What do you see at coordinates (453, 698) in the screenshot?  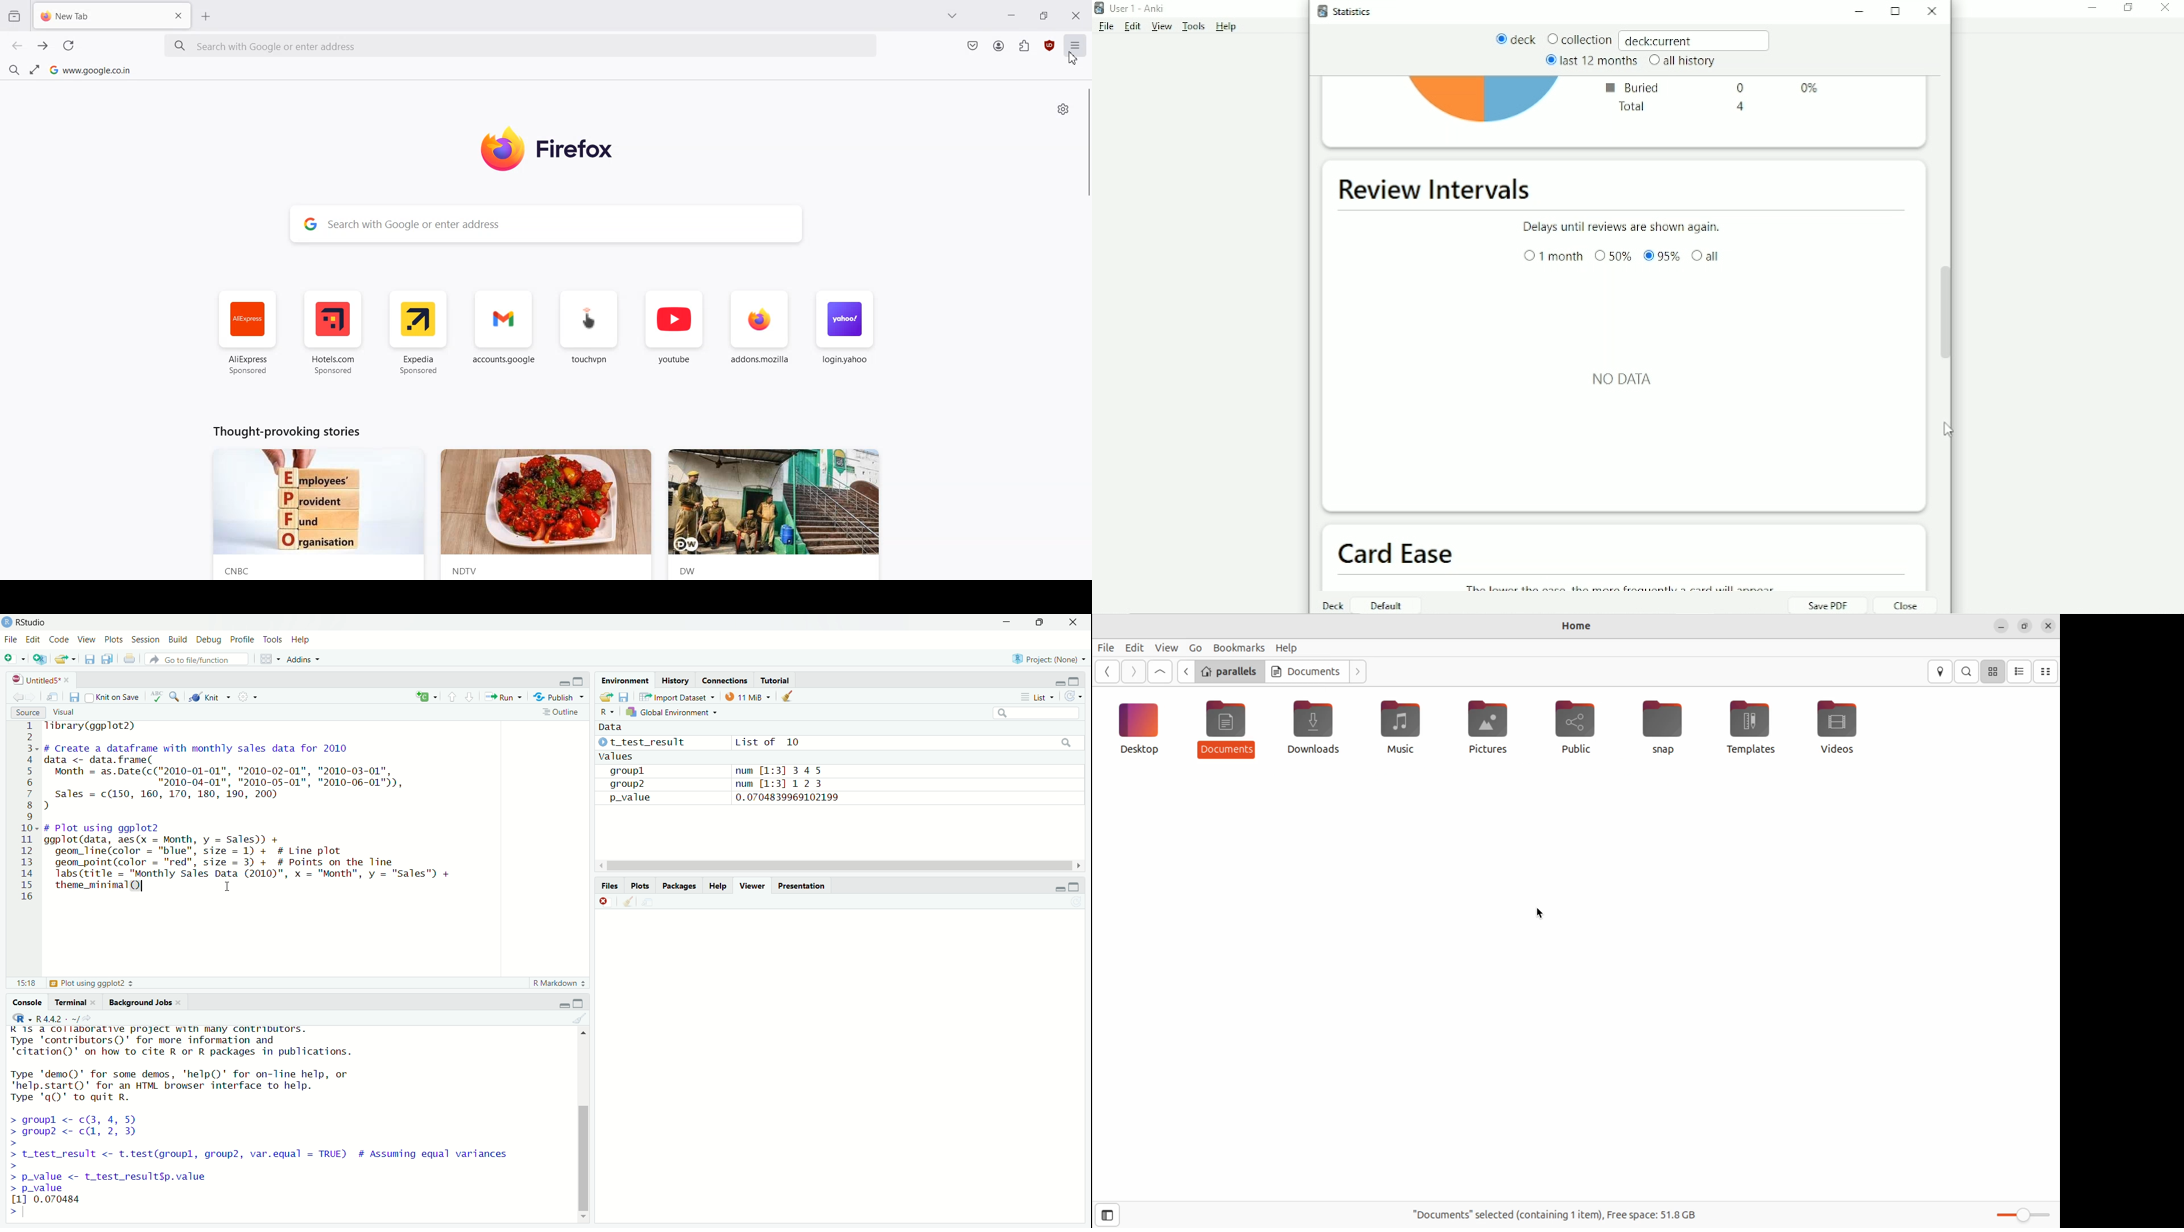 I see `go to previous section` at bounding box center [453, 698].